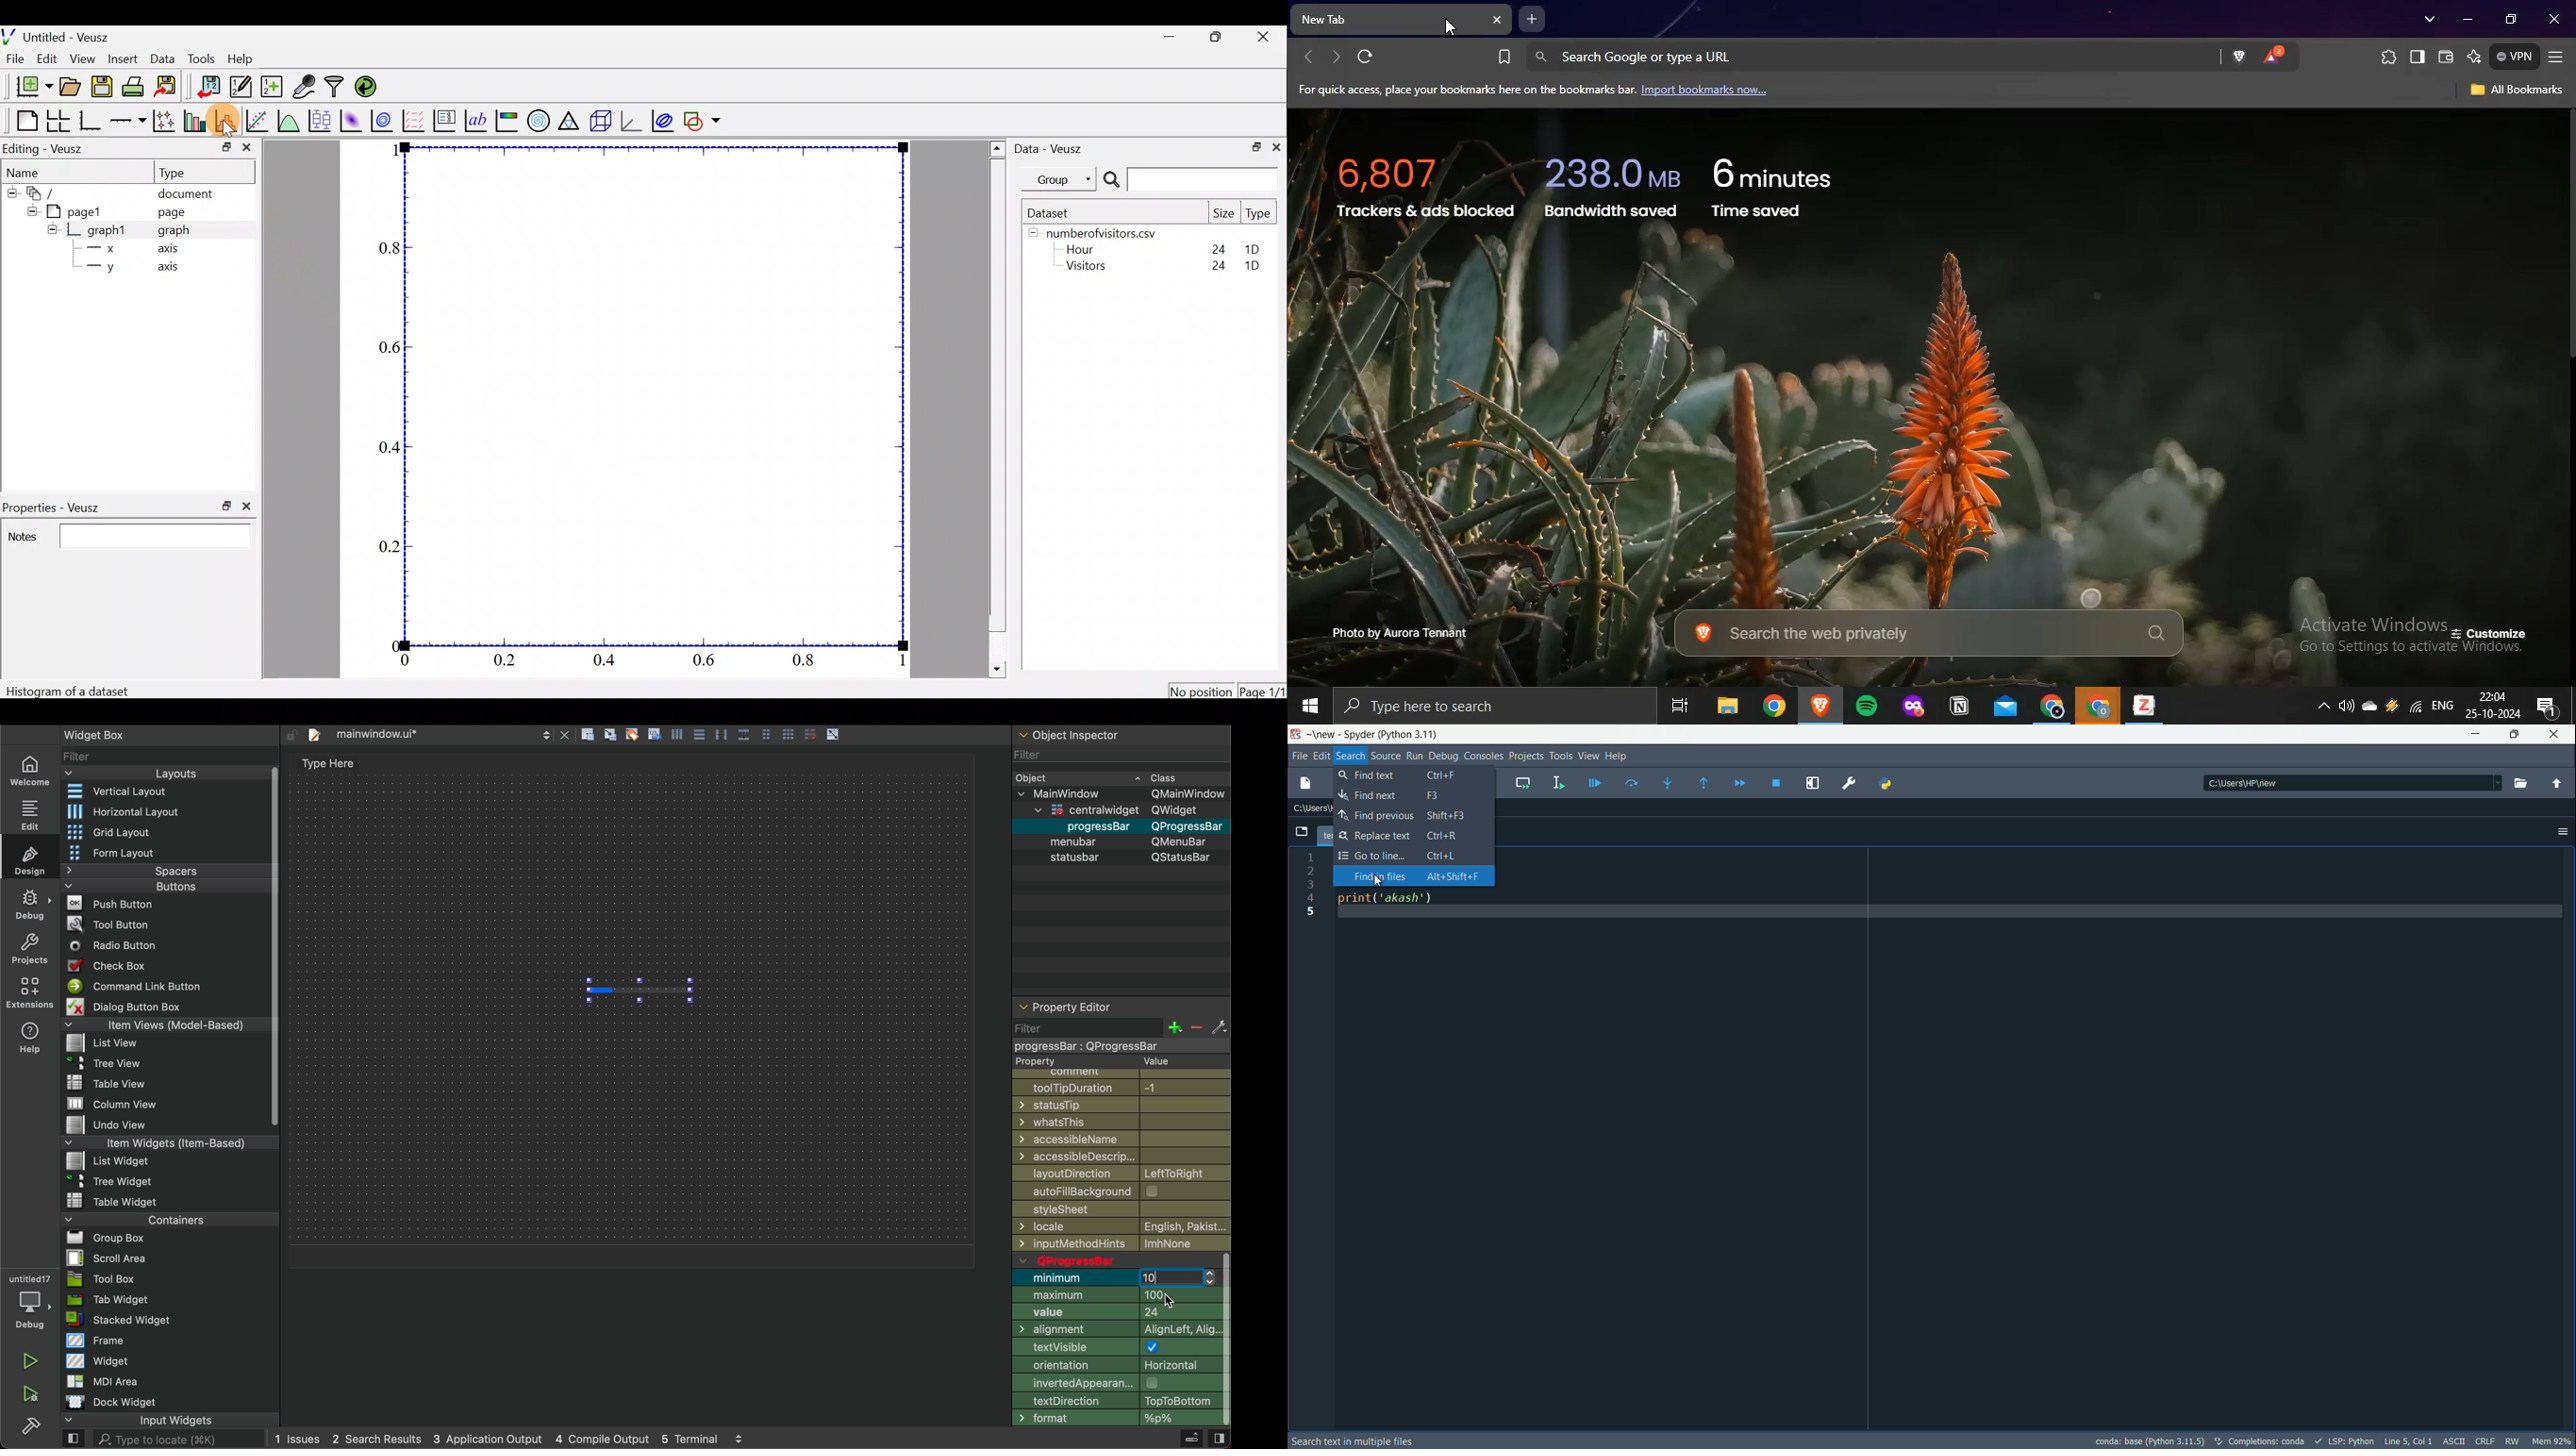 The image size is (2576, 1456). Describe the element at coordinates (1109, 231) in the screenshot. I see `numberofvisitors.csv` at that location.